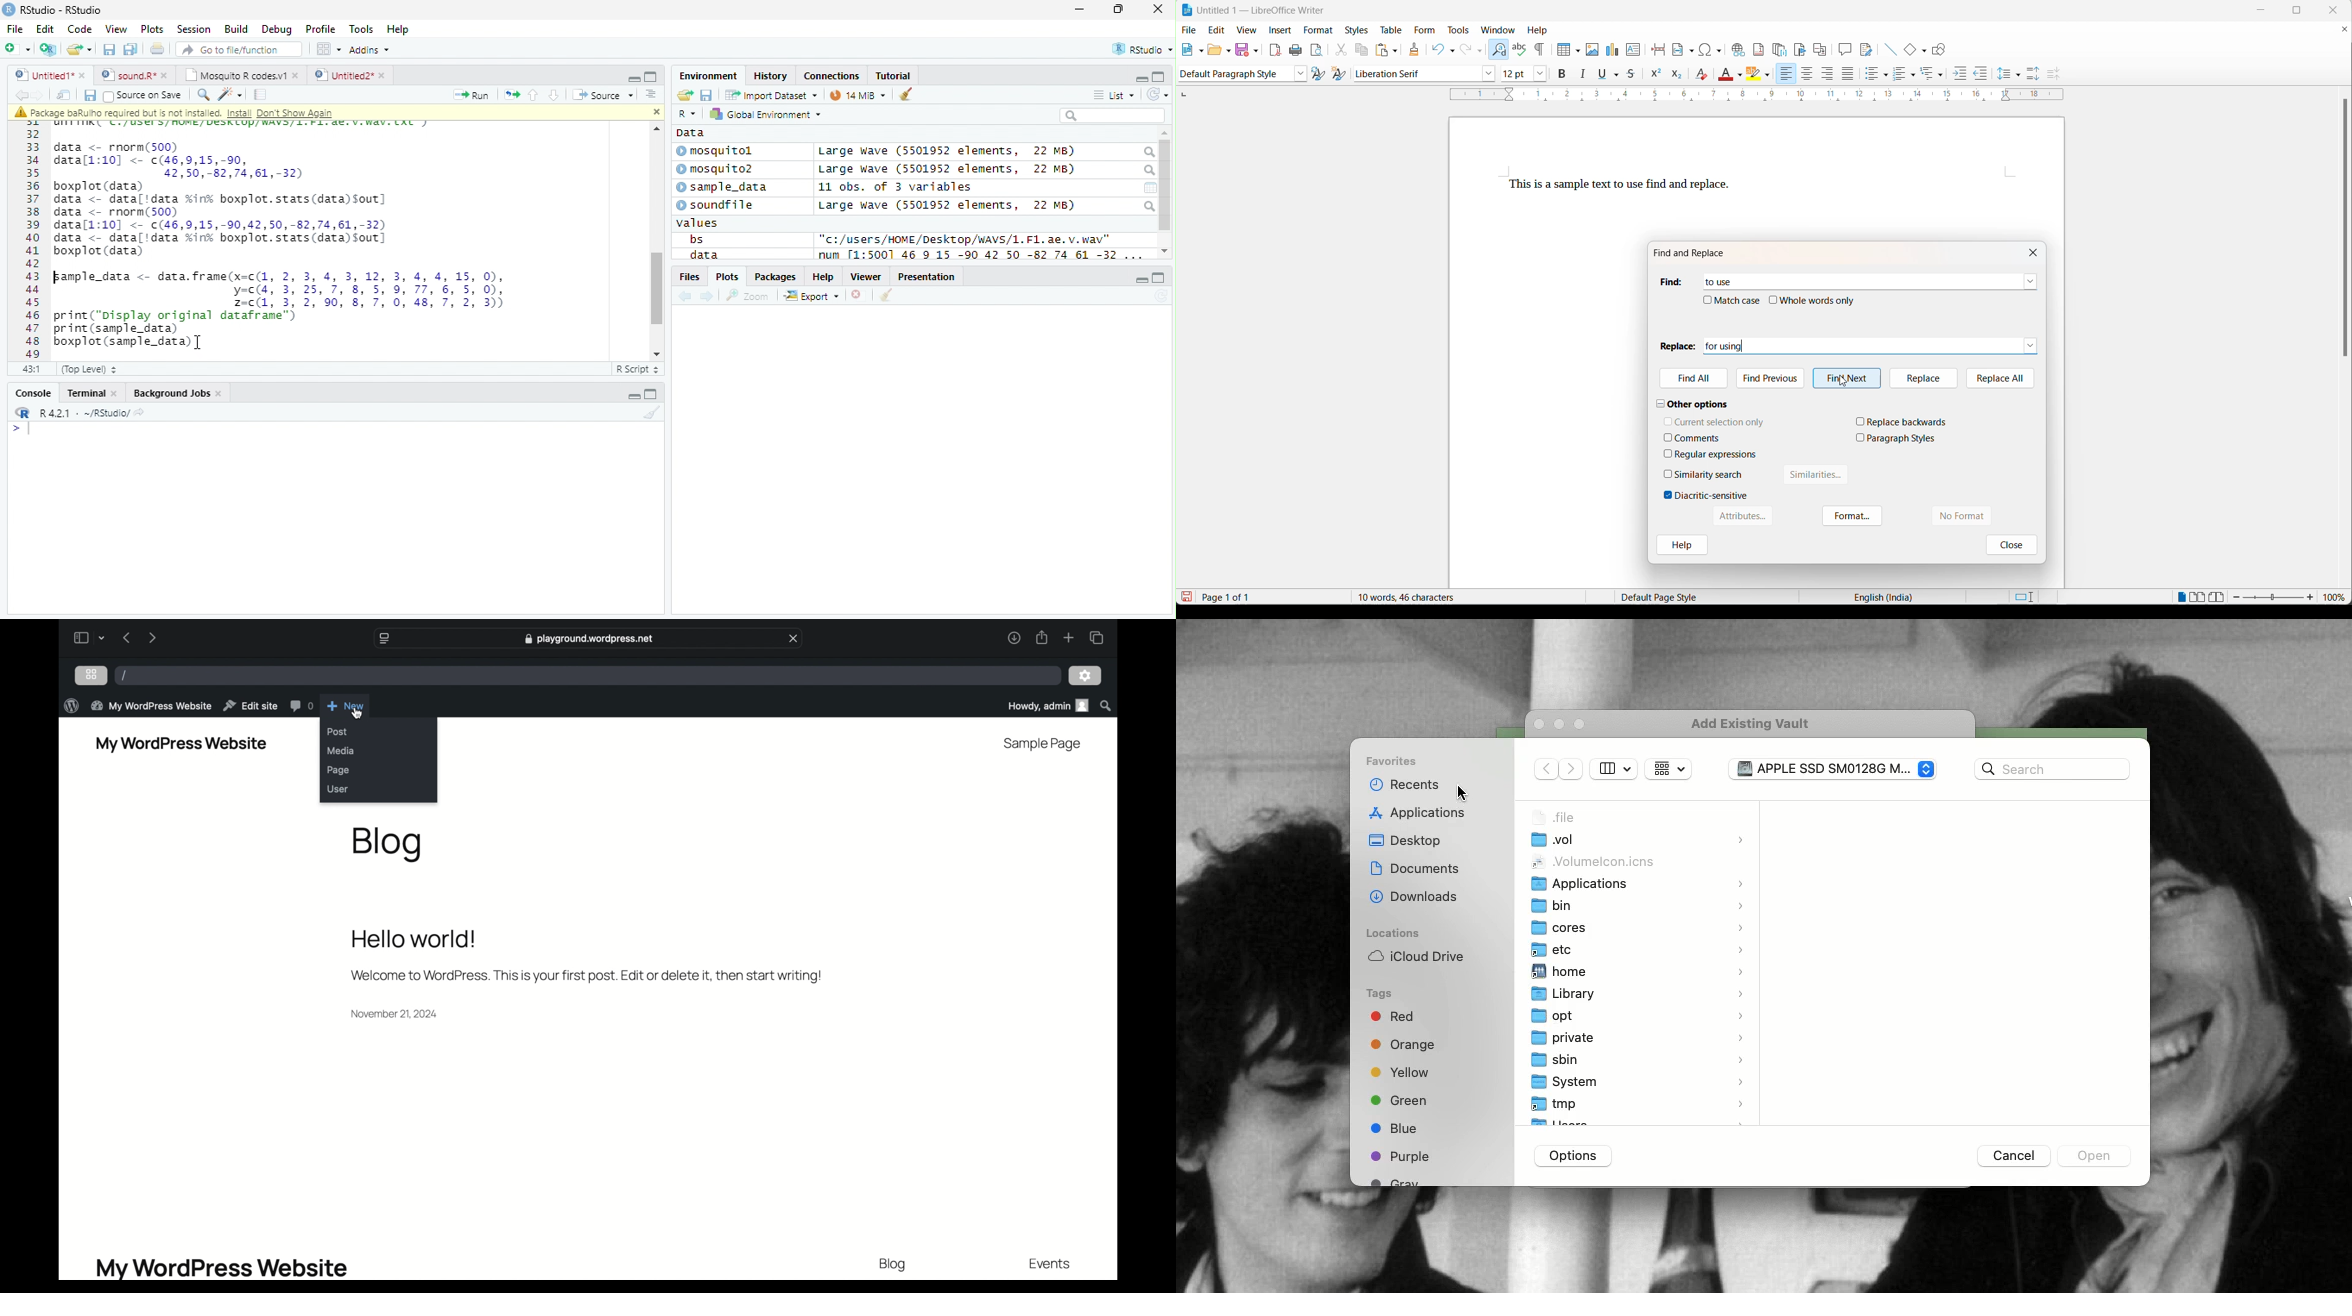  I want to click on closse, so click(1159, 9).